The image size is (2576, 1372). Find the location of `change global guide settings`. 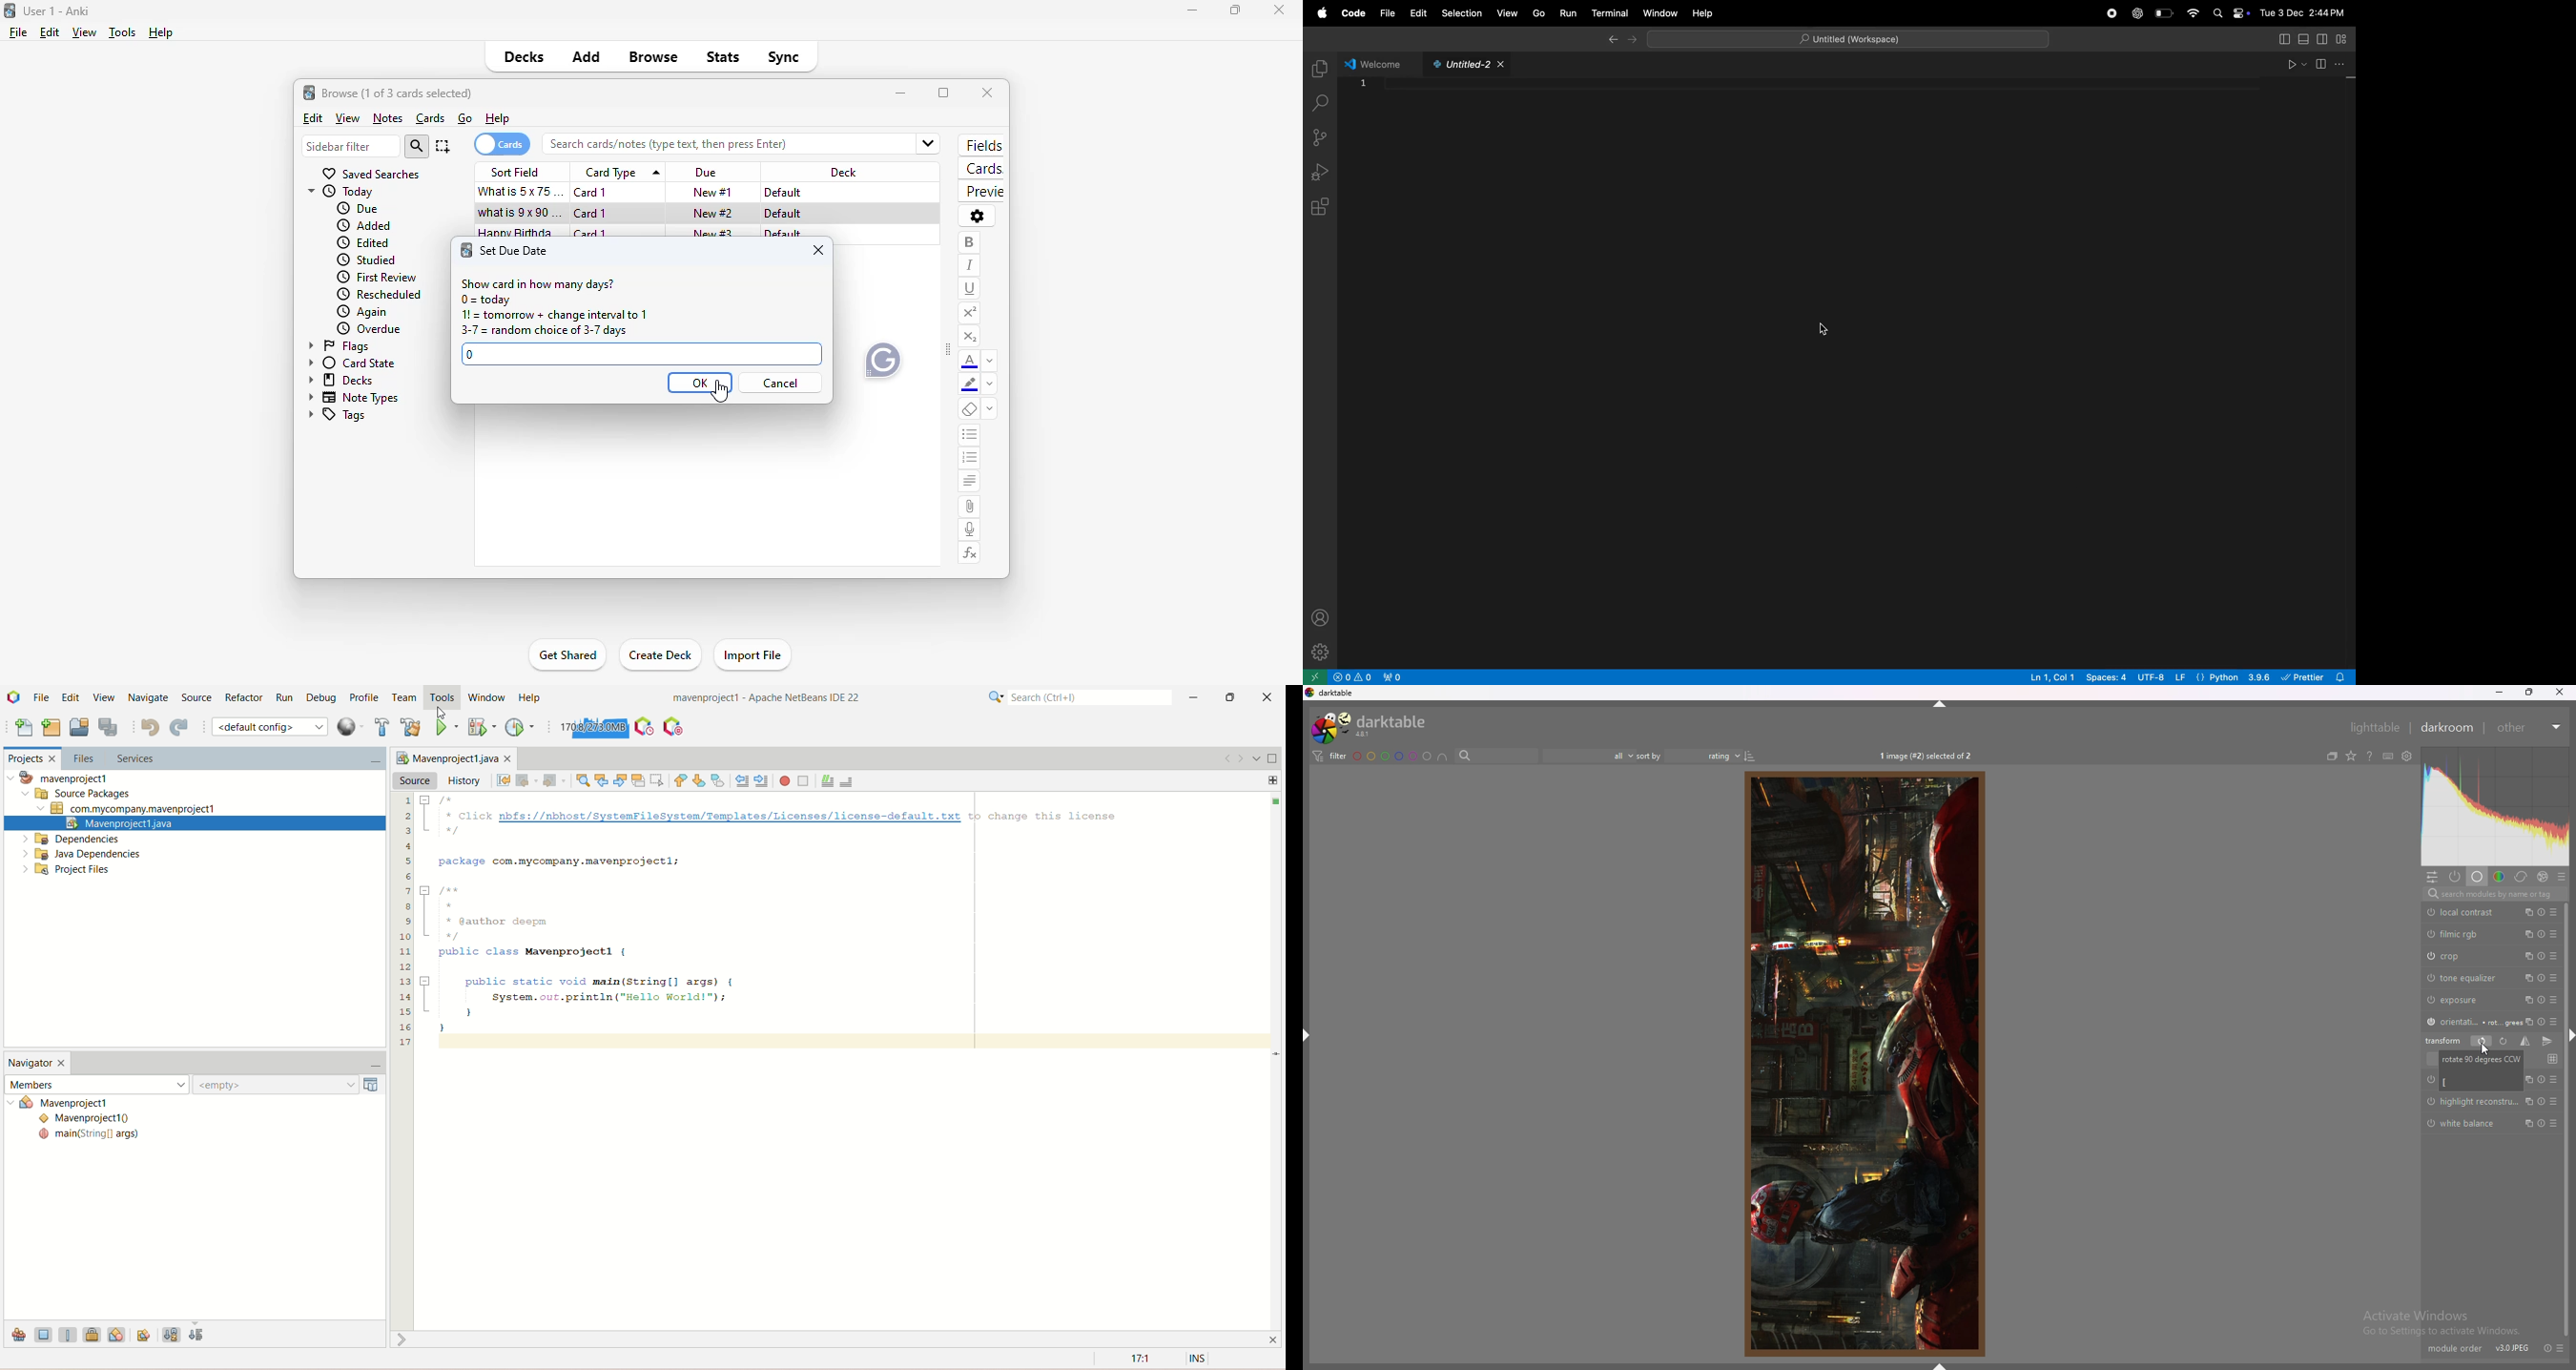

change global guide settings is located at coordinates (2553, 1059).